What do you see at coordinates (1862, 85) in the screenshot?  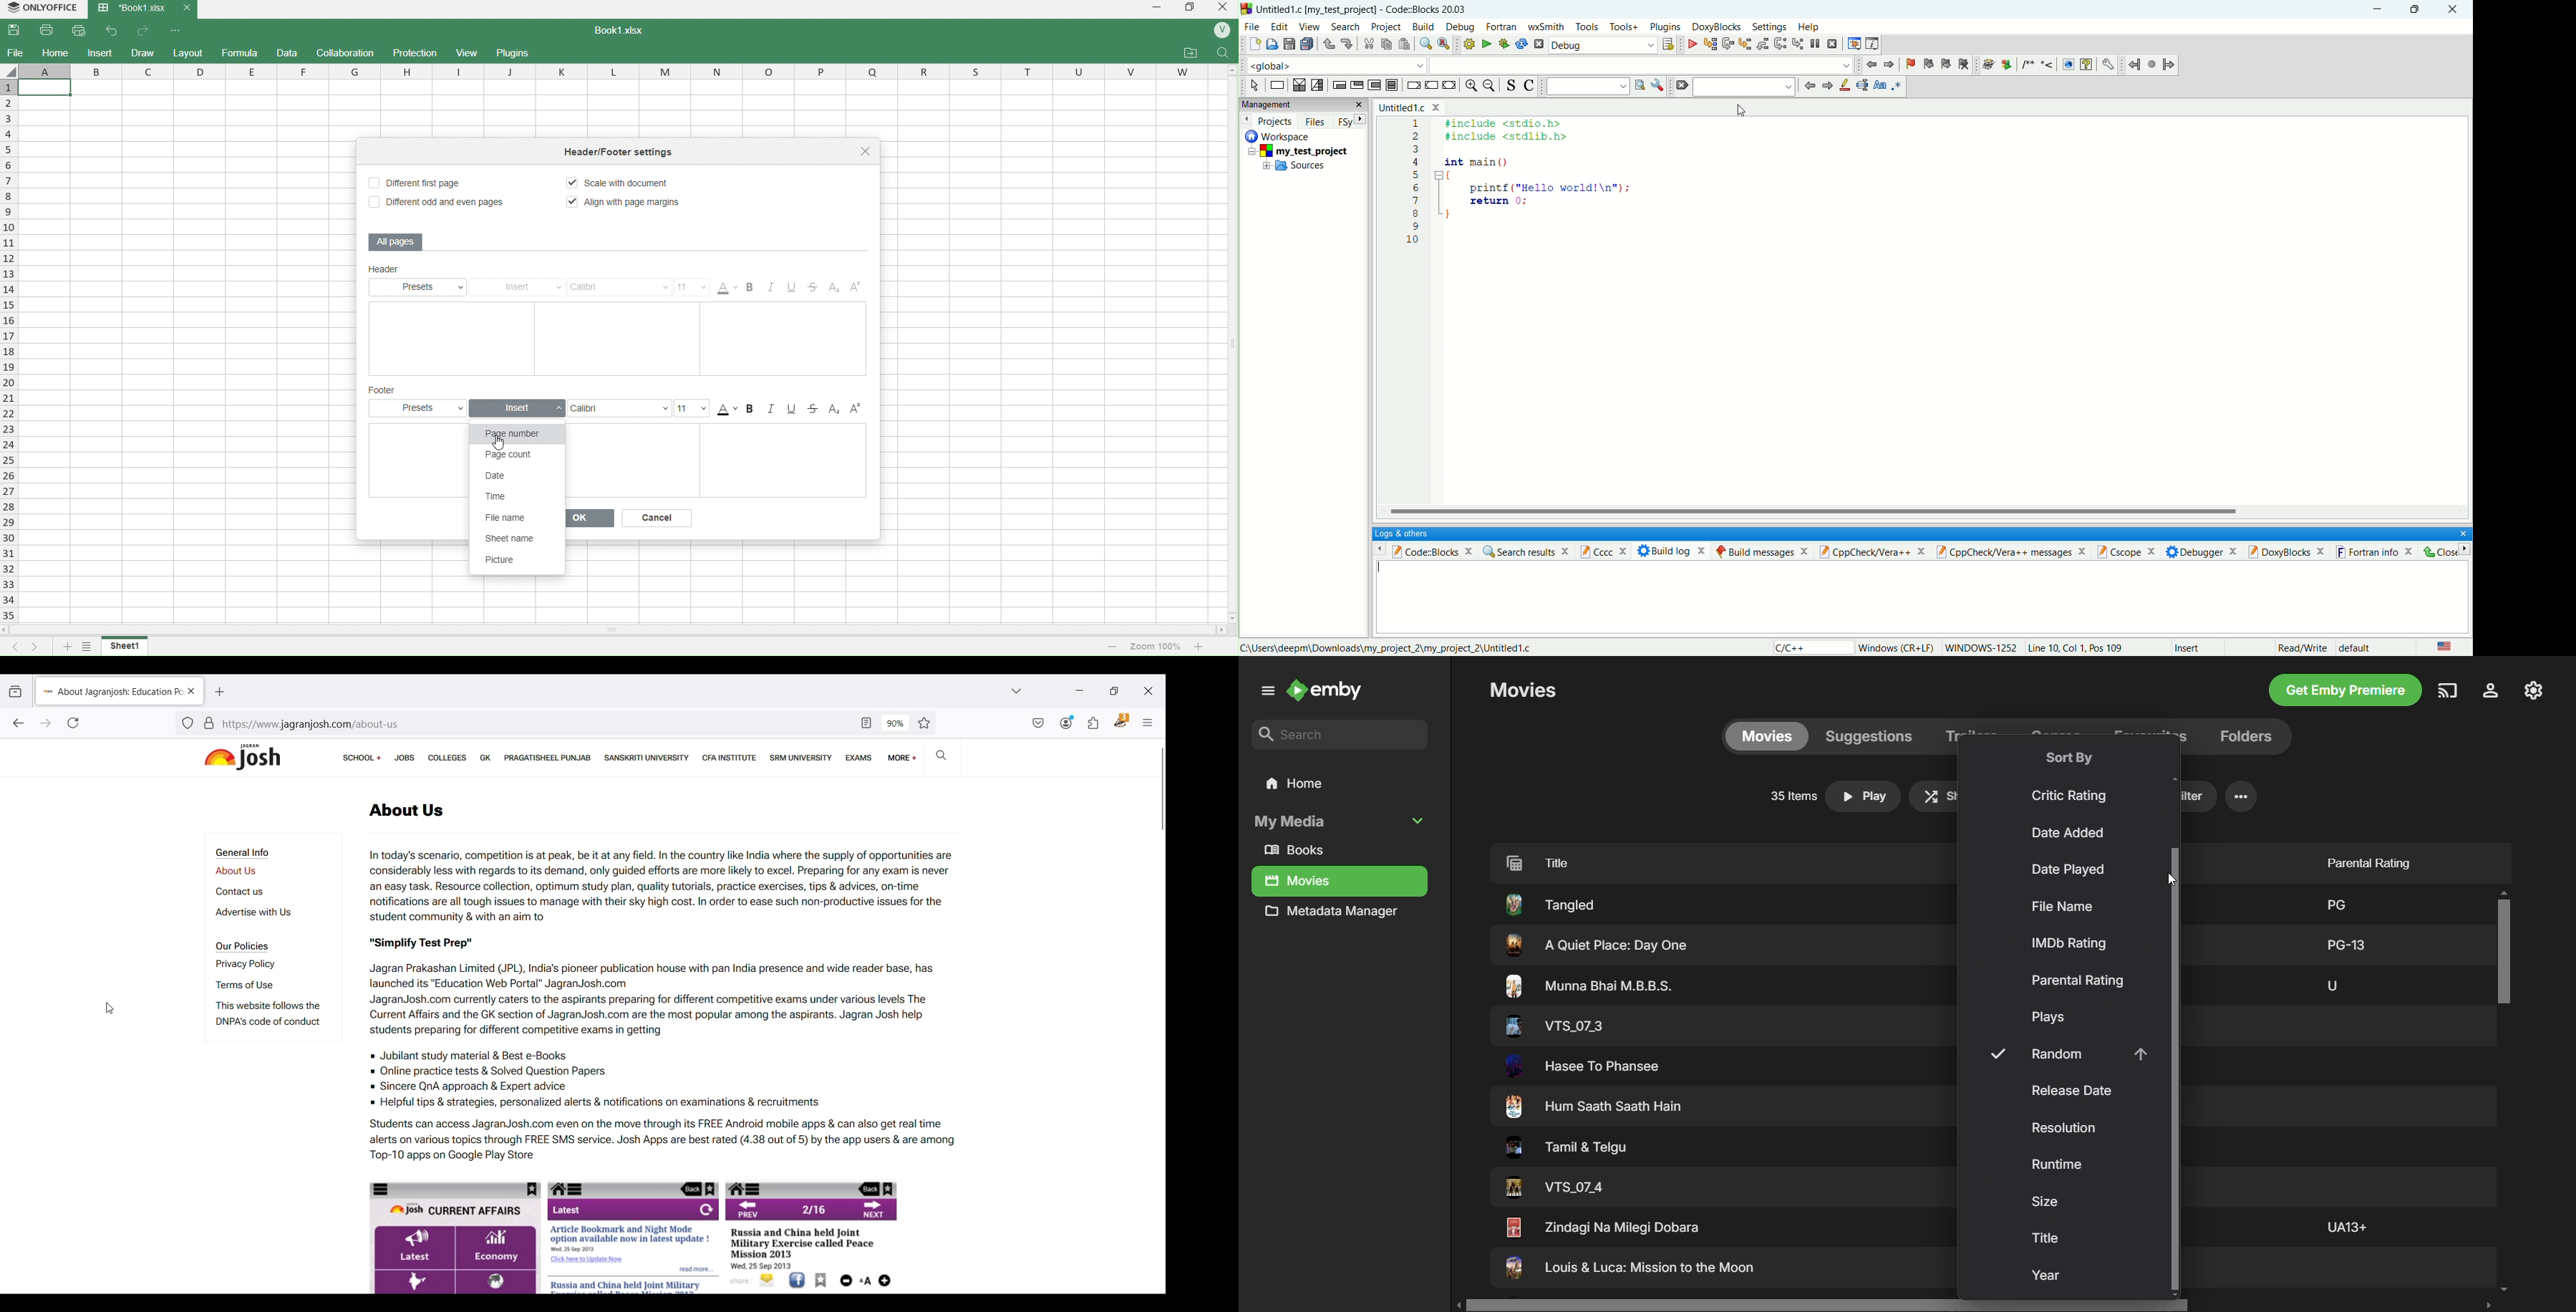 I see `selected text` at bounding box center [1862, 85].